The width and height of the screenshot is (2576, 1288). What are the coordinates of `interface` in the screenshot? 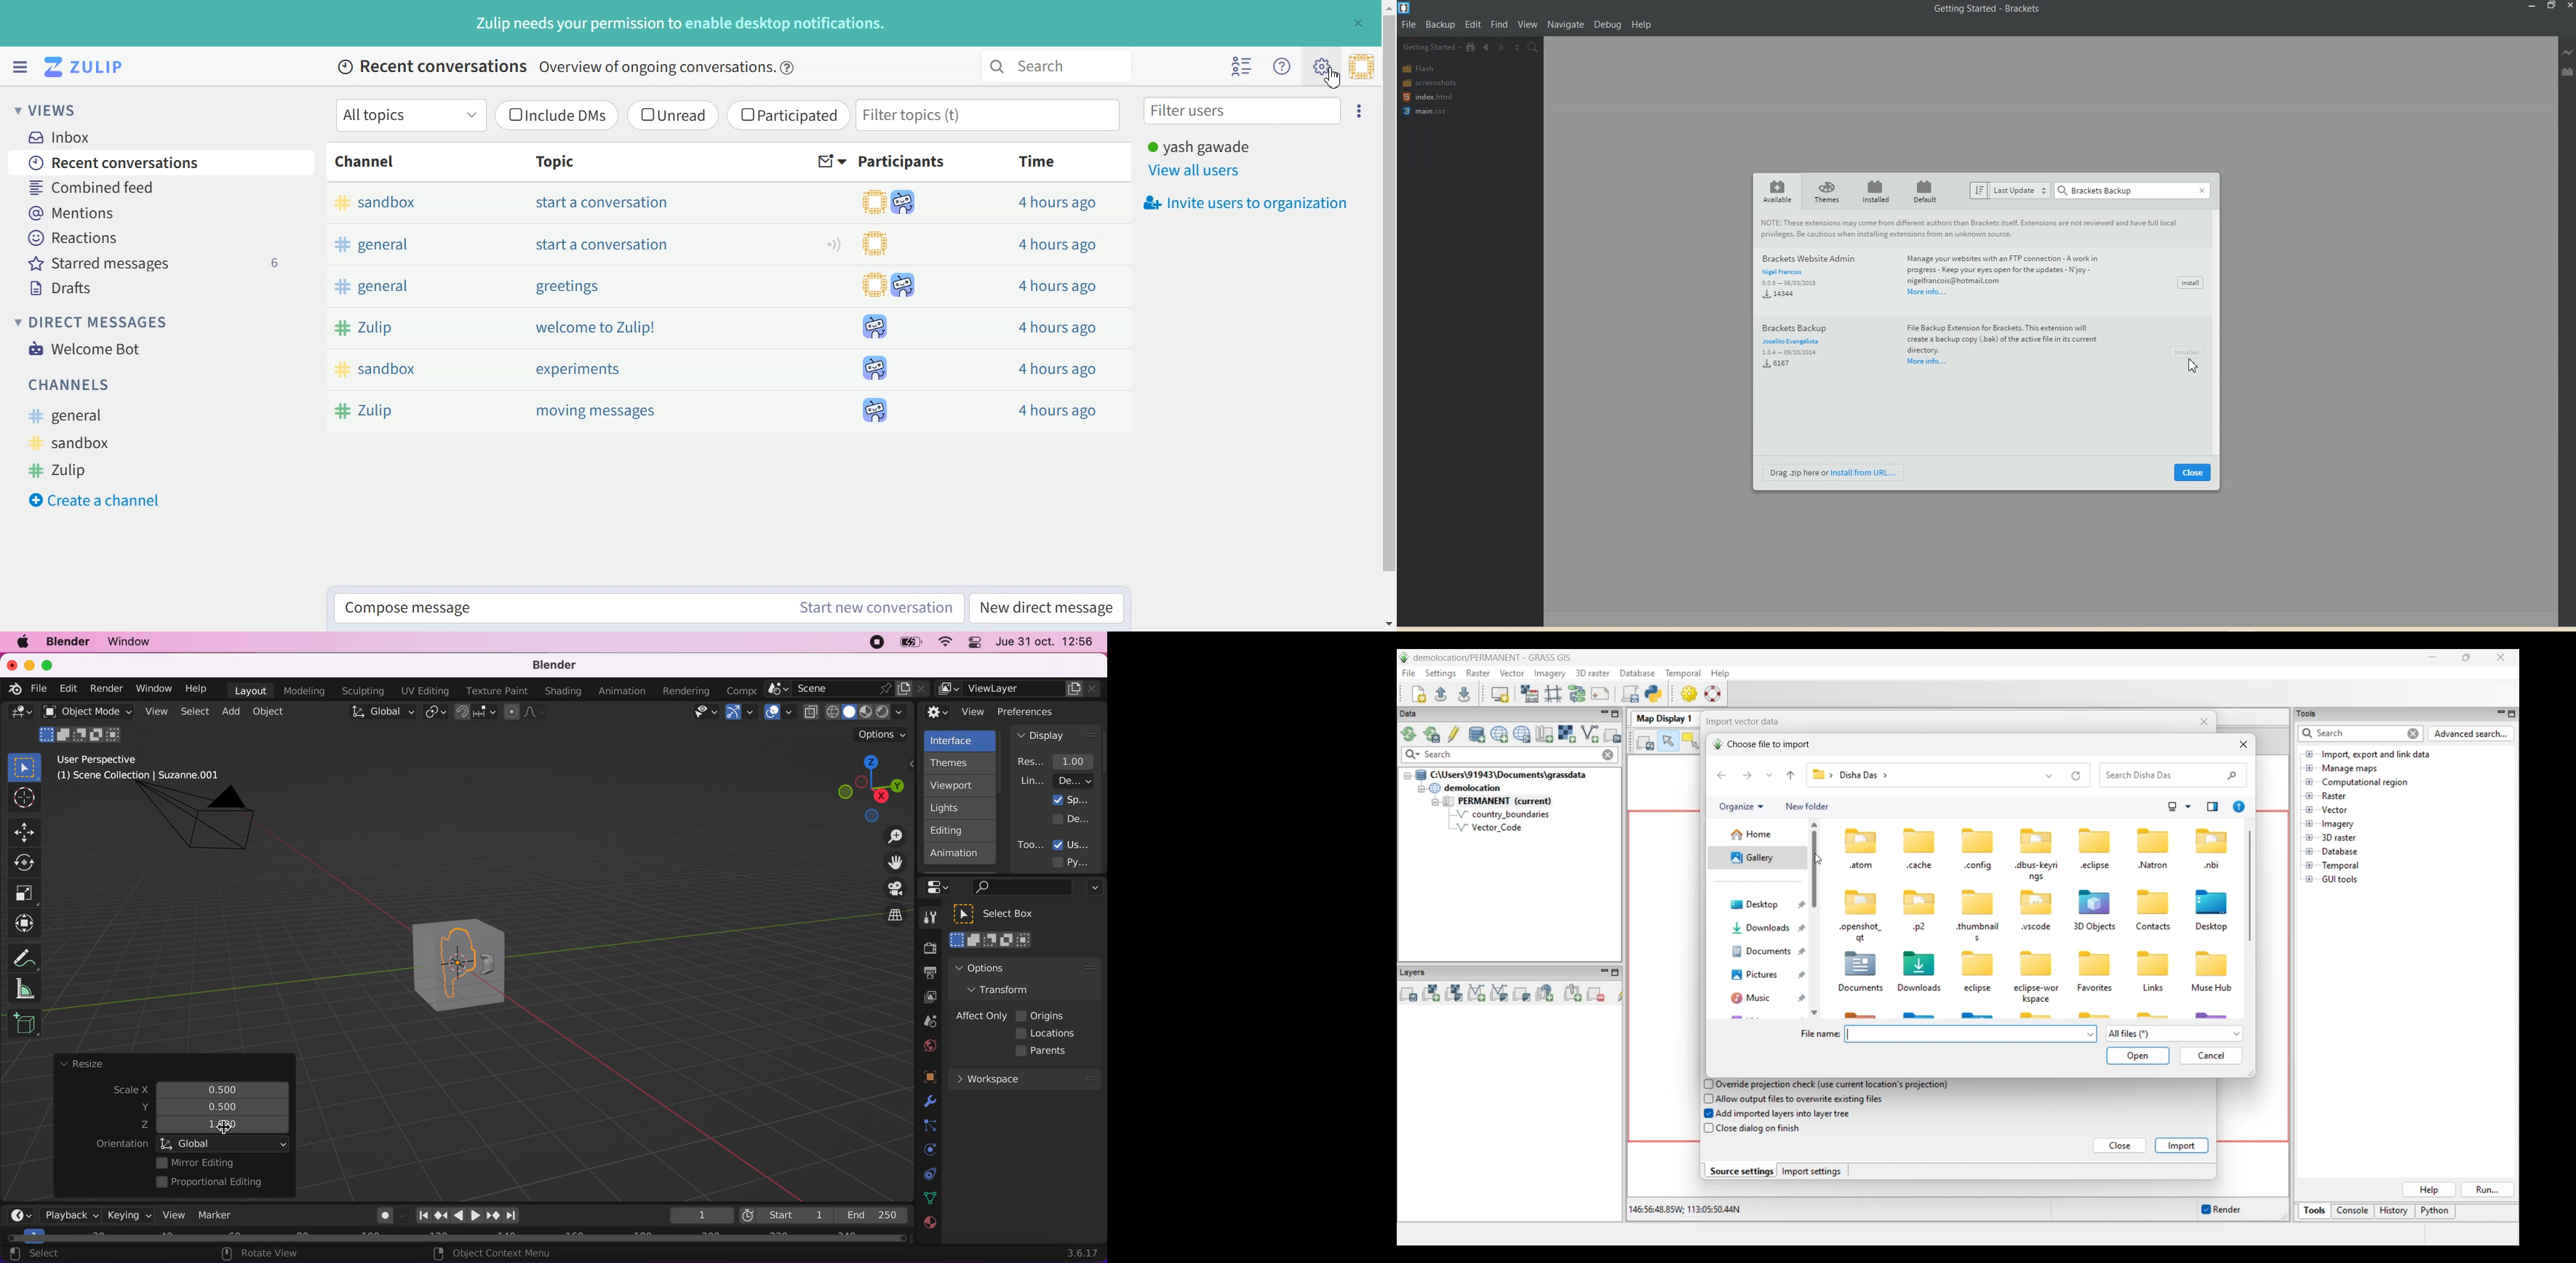 It's located at (962, 739).